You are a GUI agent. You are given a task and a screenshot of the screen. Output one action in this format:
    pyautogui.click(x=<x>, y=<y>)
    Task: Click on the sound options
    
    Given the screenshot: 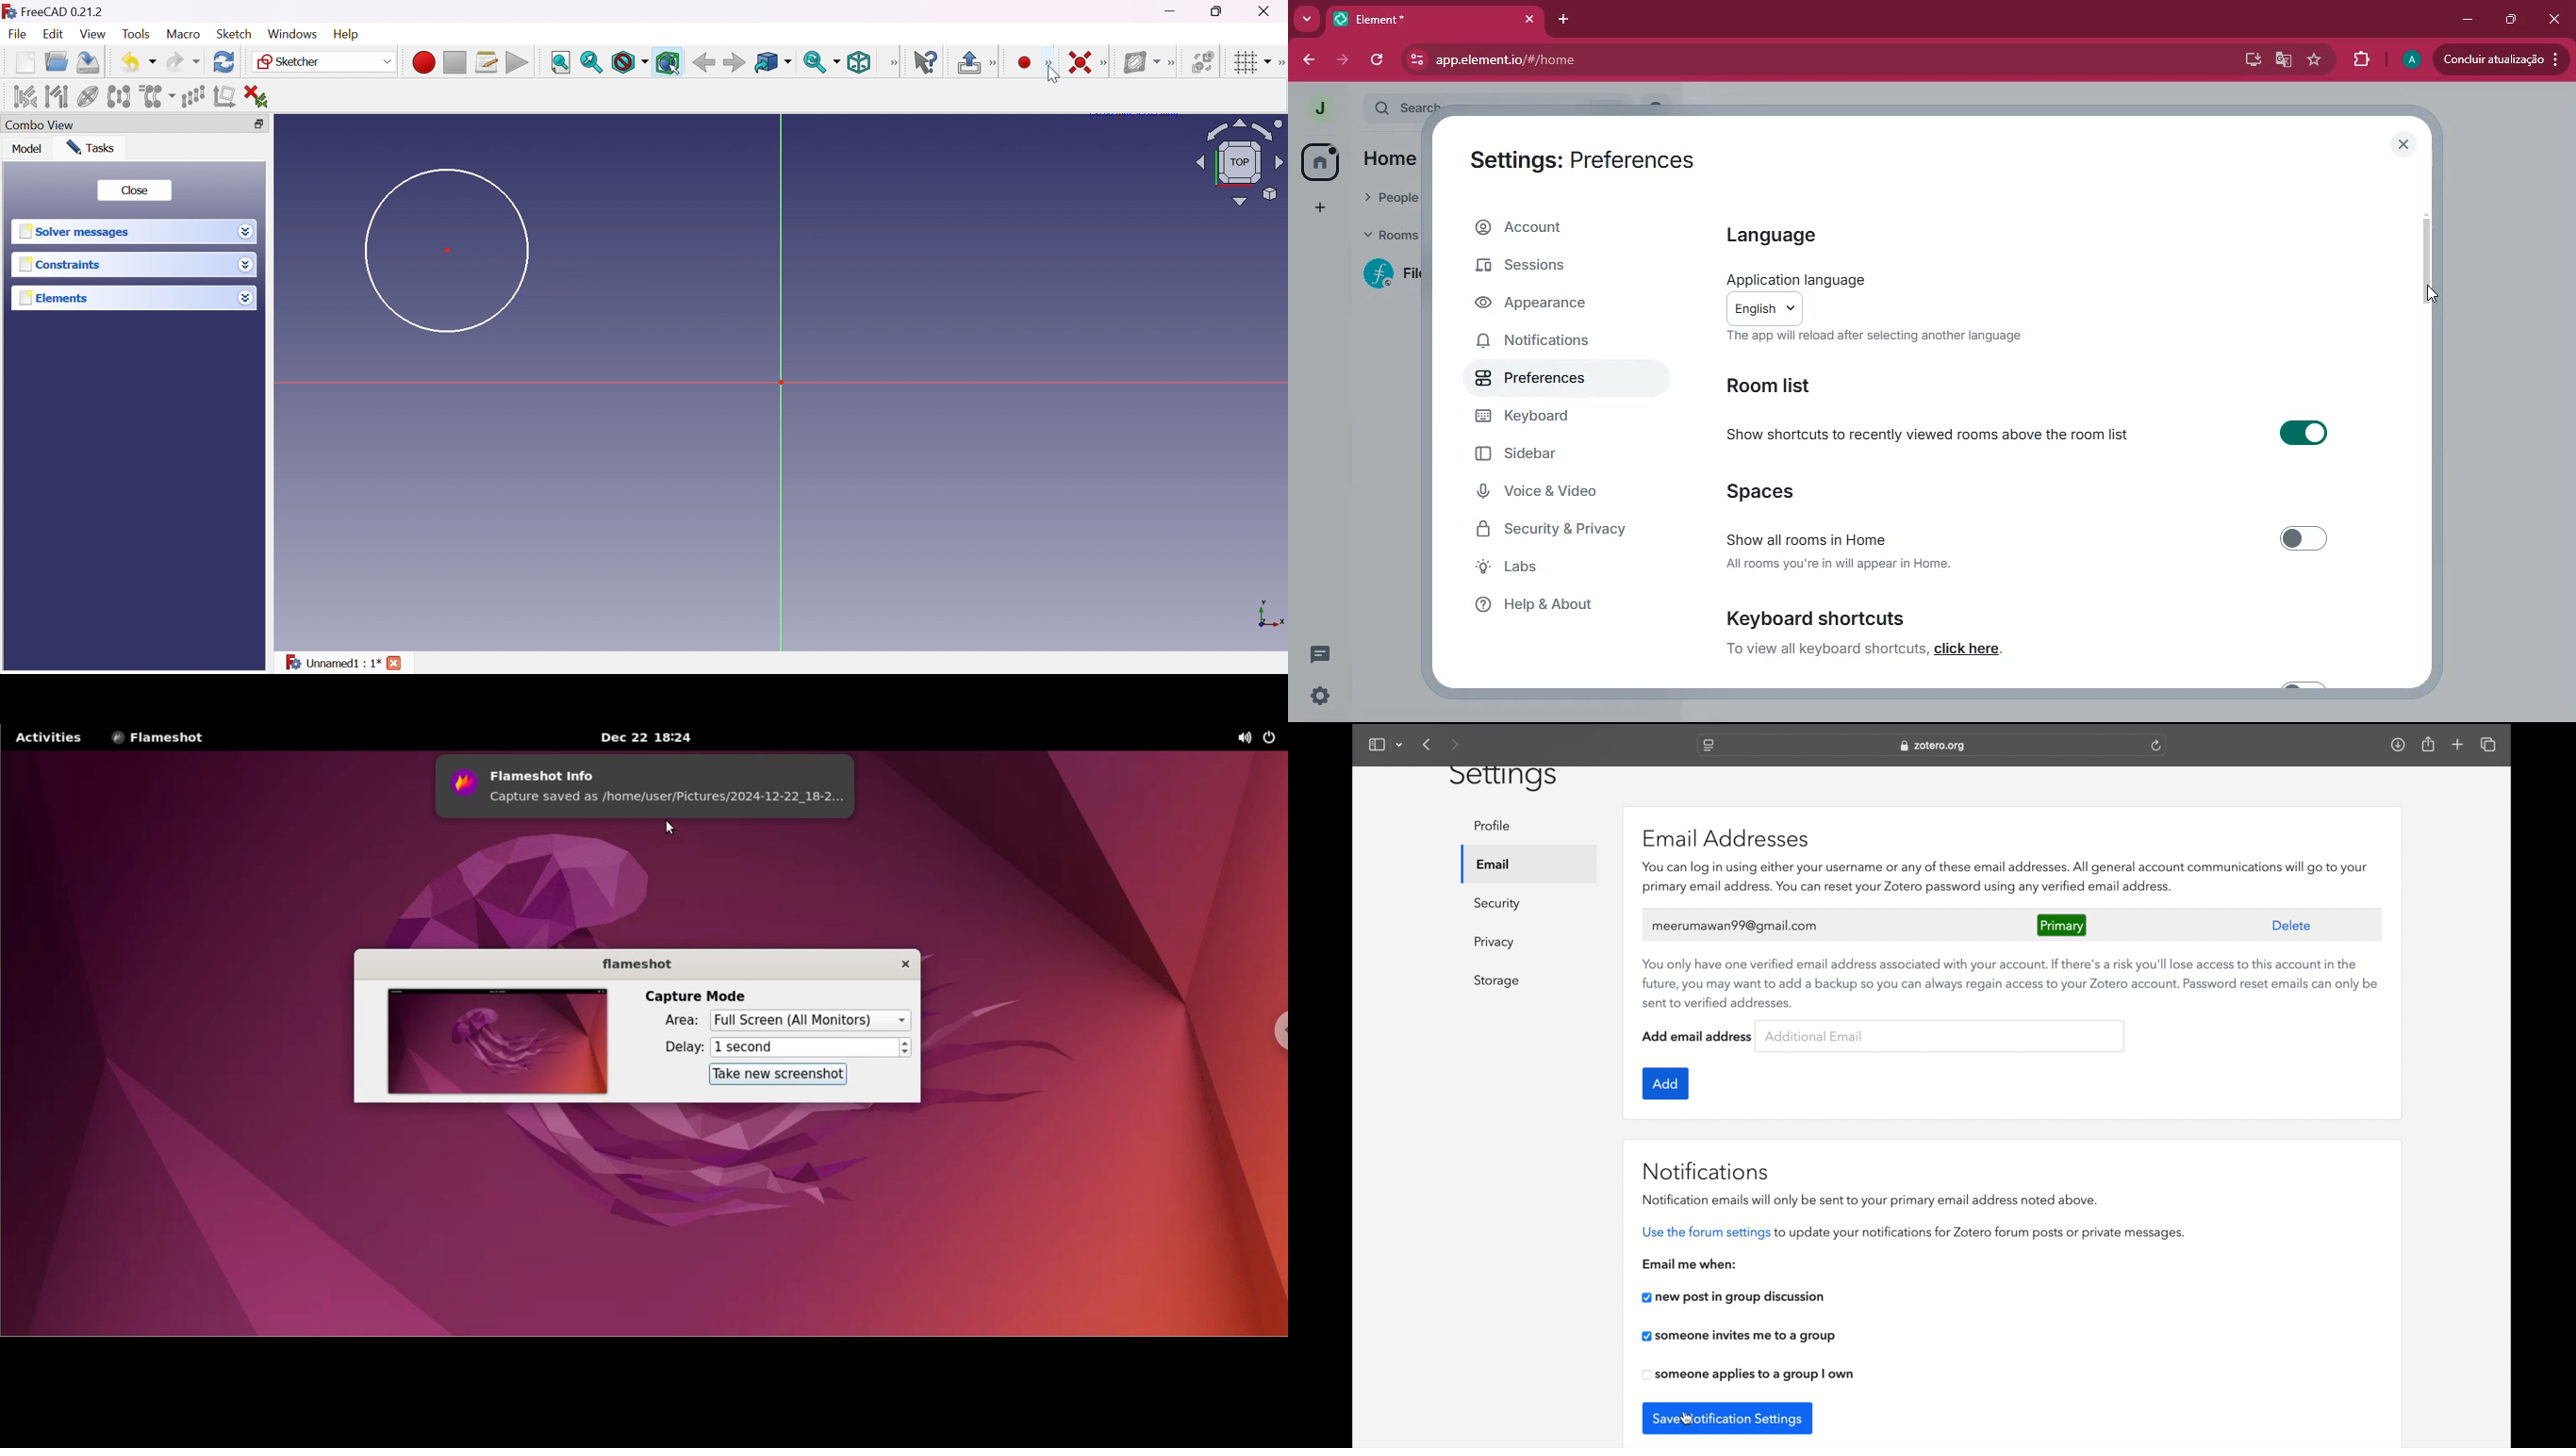 What is the action you would take?
    pyautogui.click(x=1238, y=738)
    